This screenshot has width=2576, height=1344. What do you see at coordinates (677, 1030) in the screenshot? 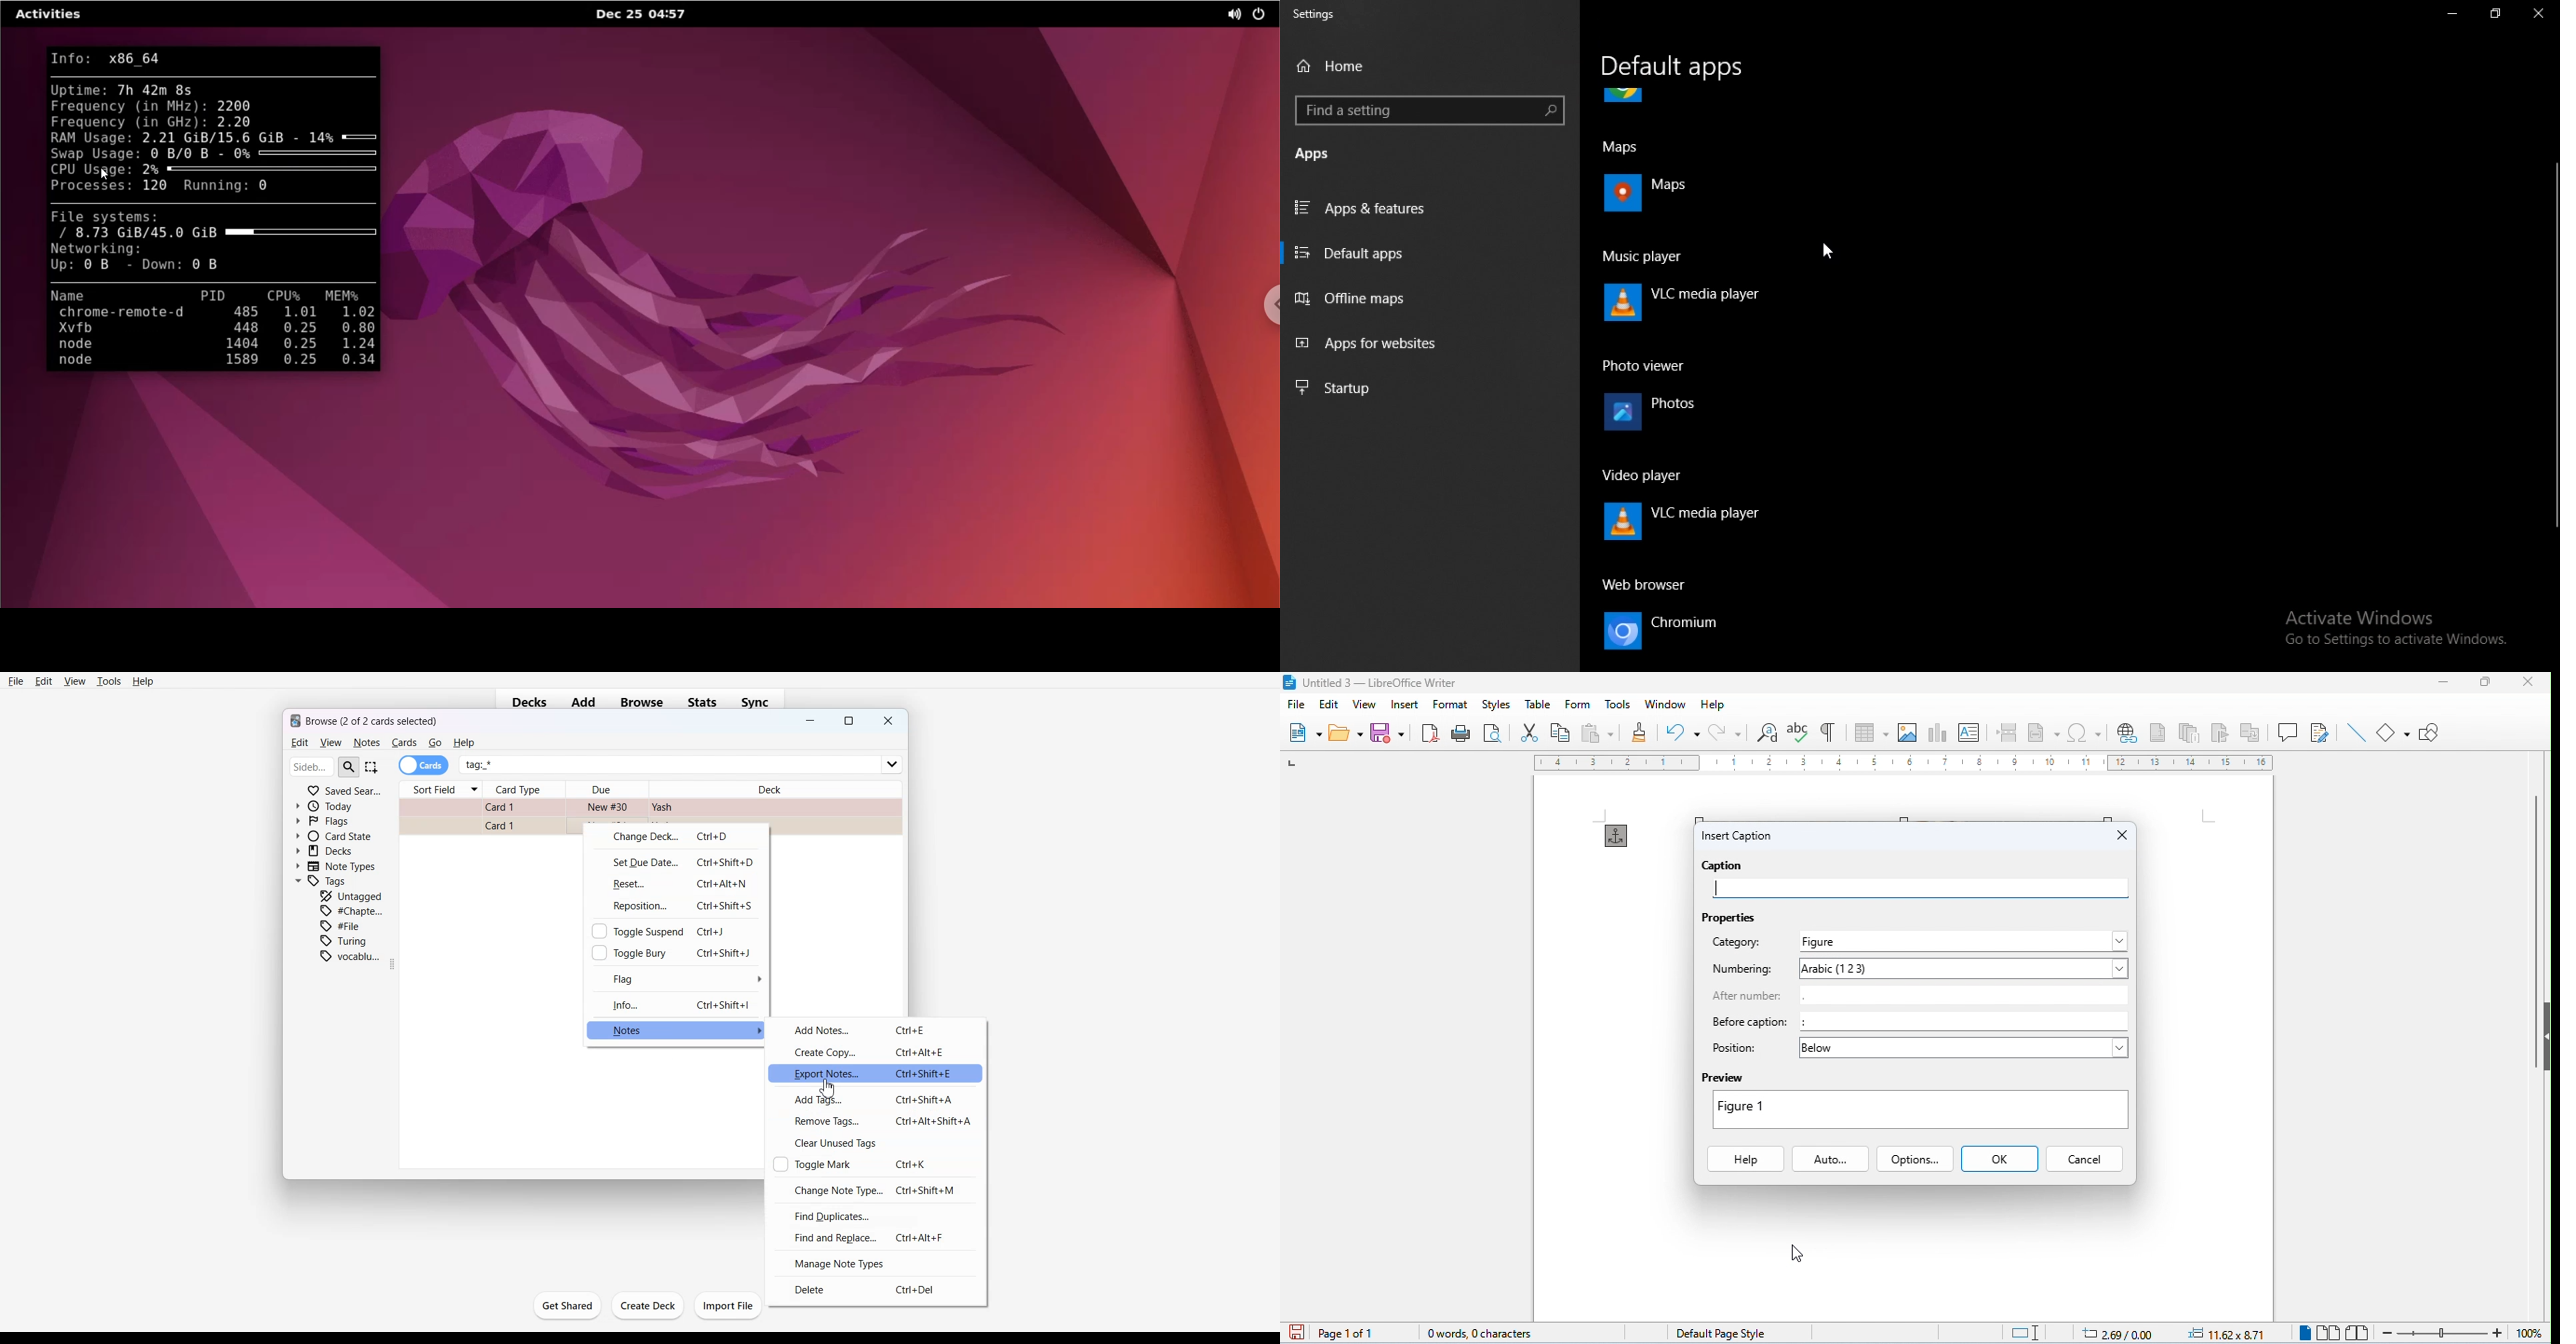
I see `Notes` at bounding box center [677, 1030].